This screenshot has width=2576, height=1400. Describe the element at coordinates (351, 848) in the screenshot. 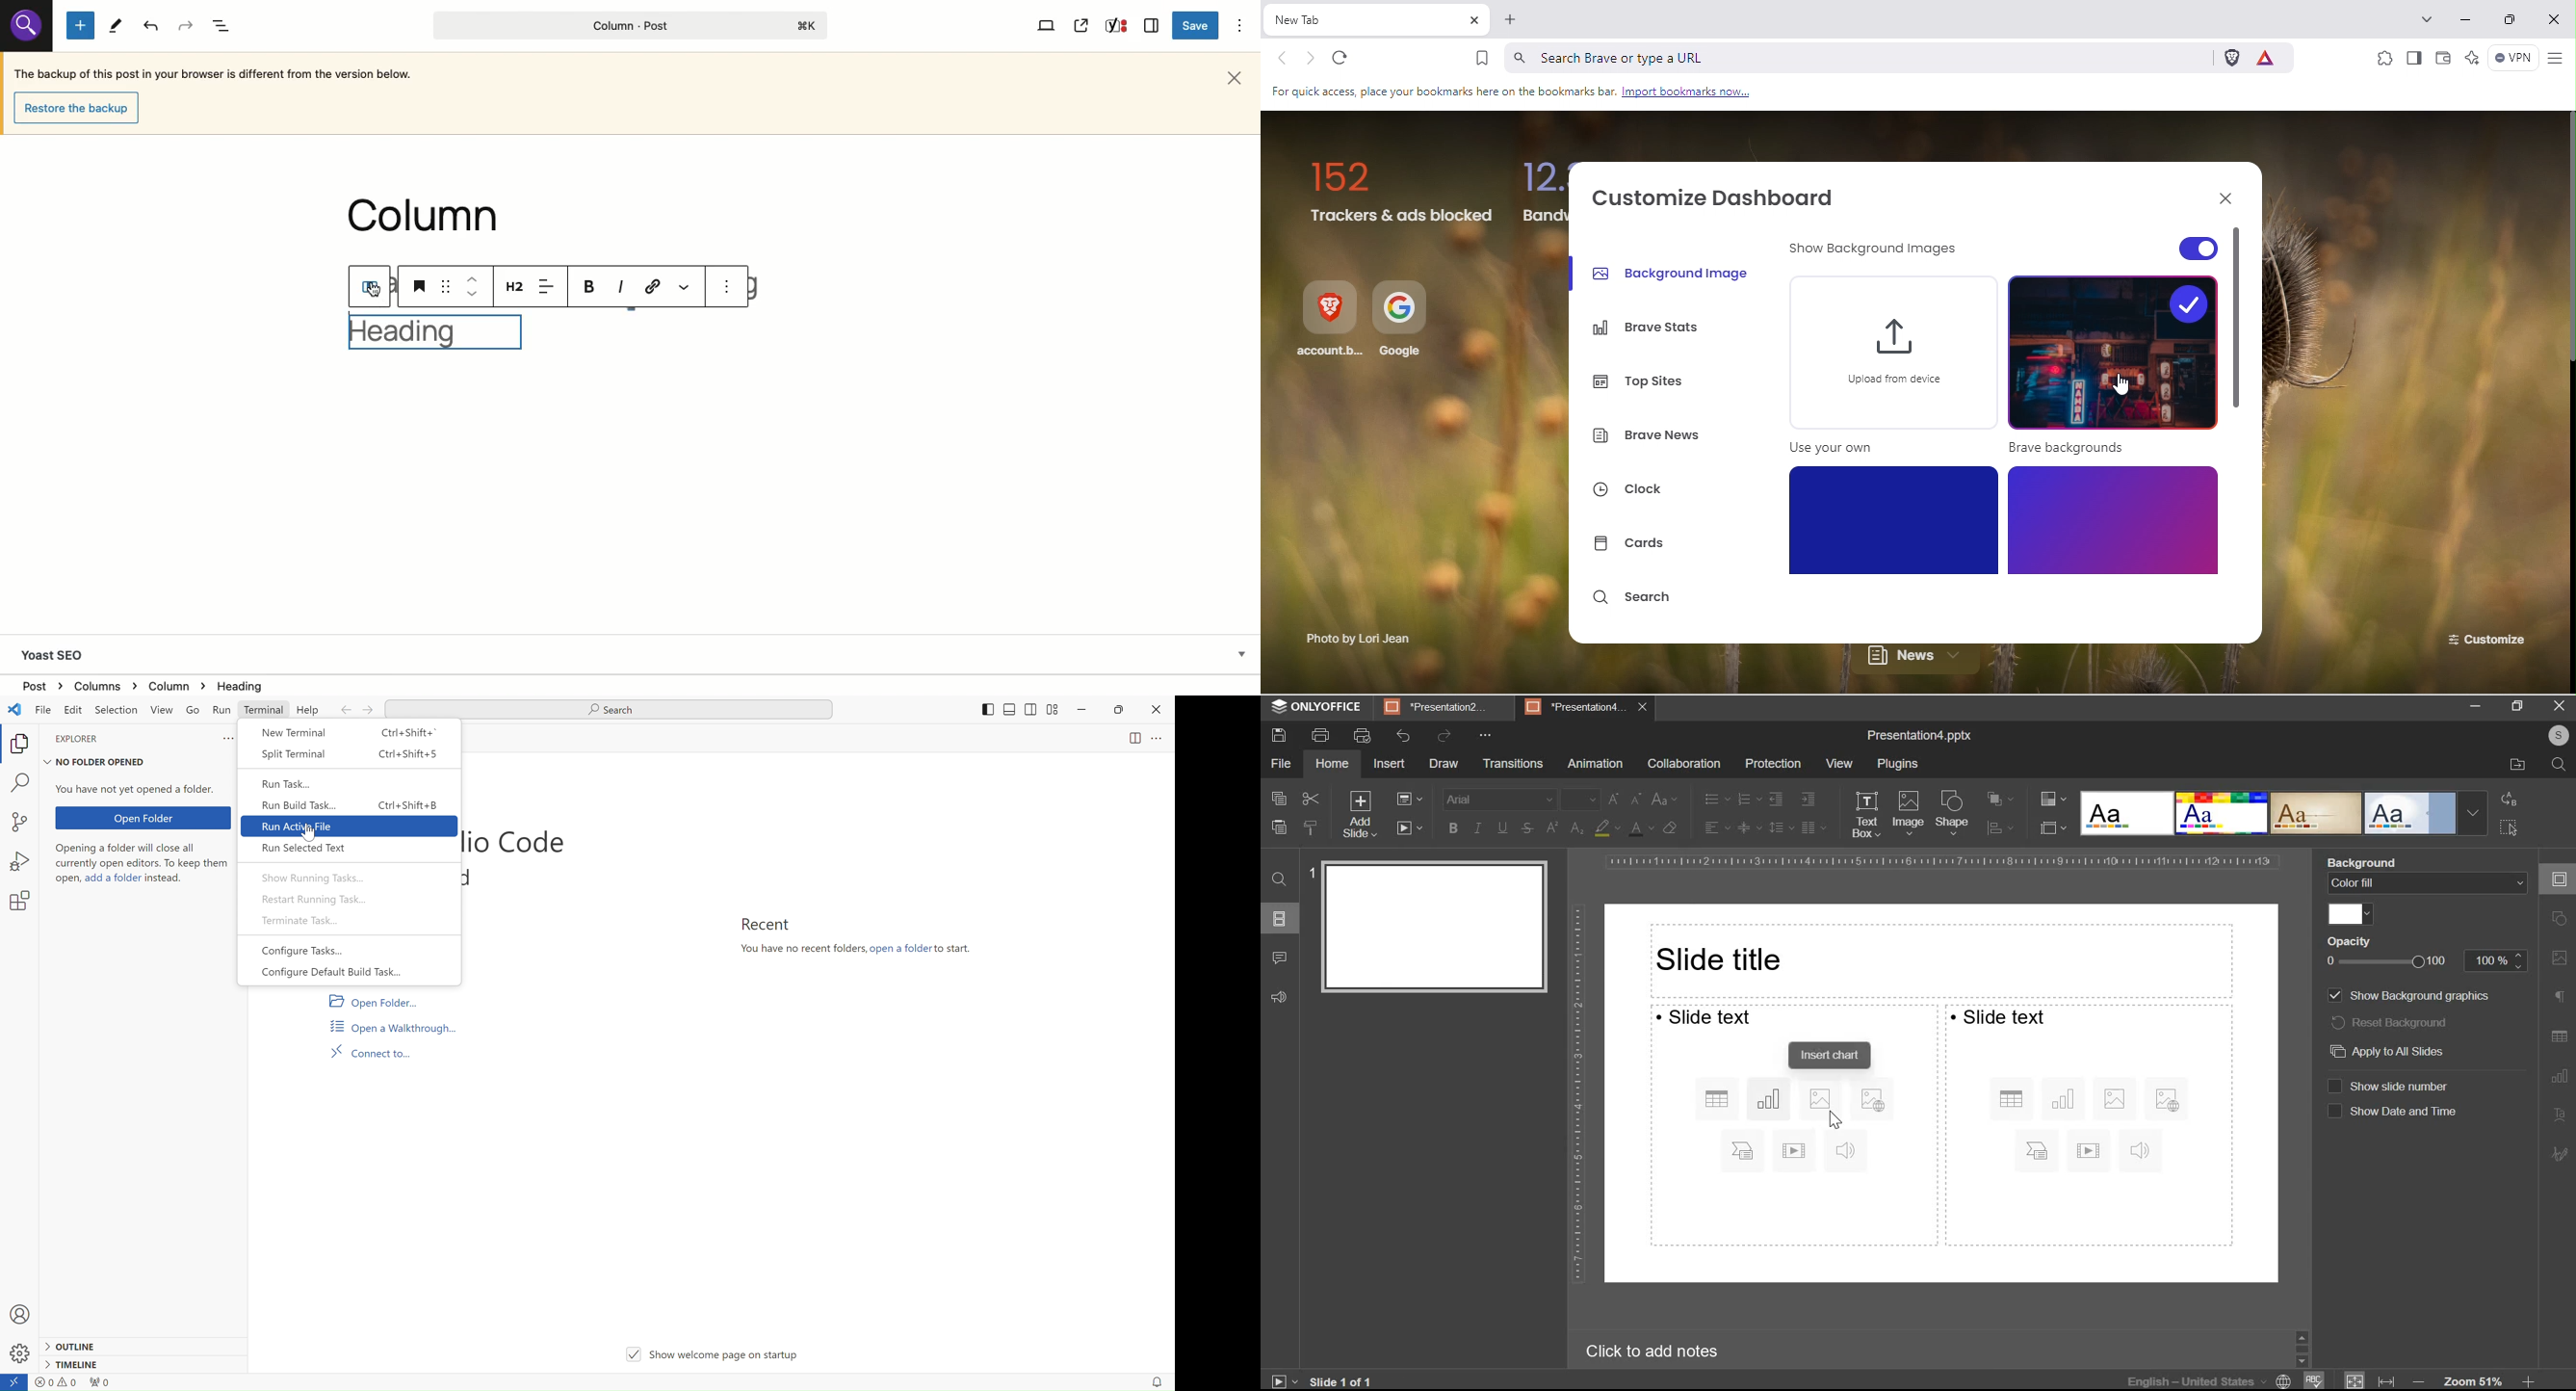

I see `run selected text` at that location.